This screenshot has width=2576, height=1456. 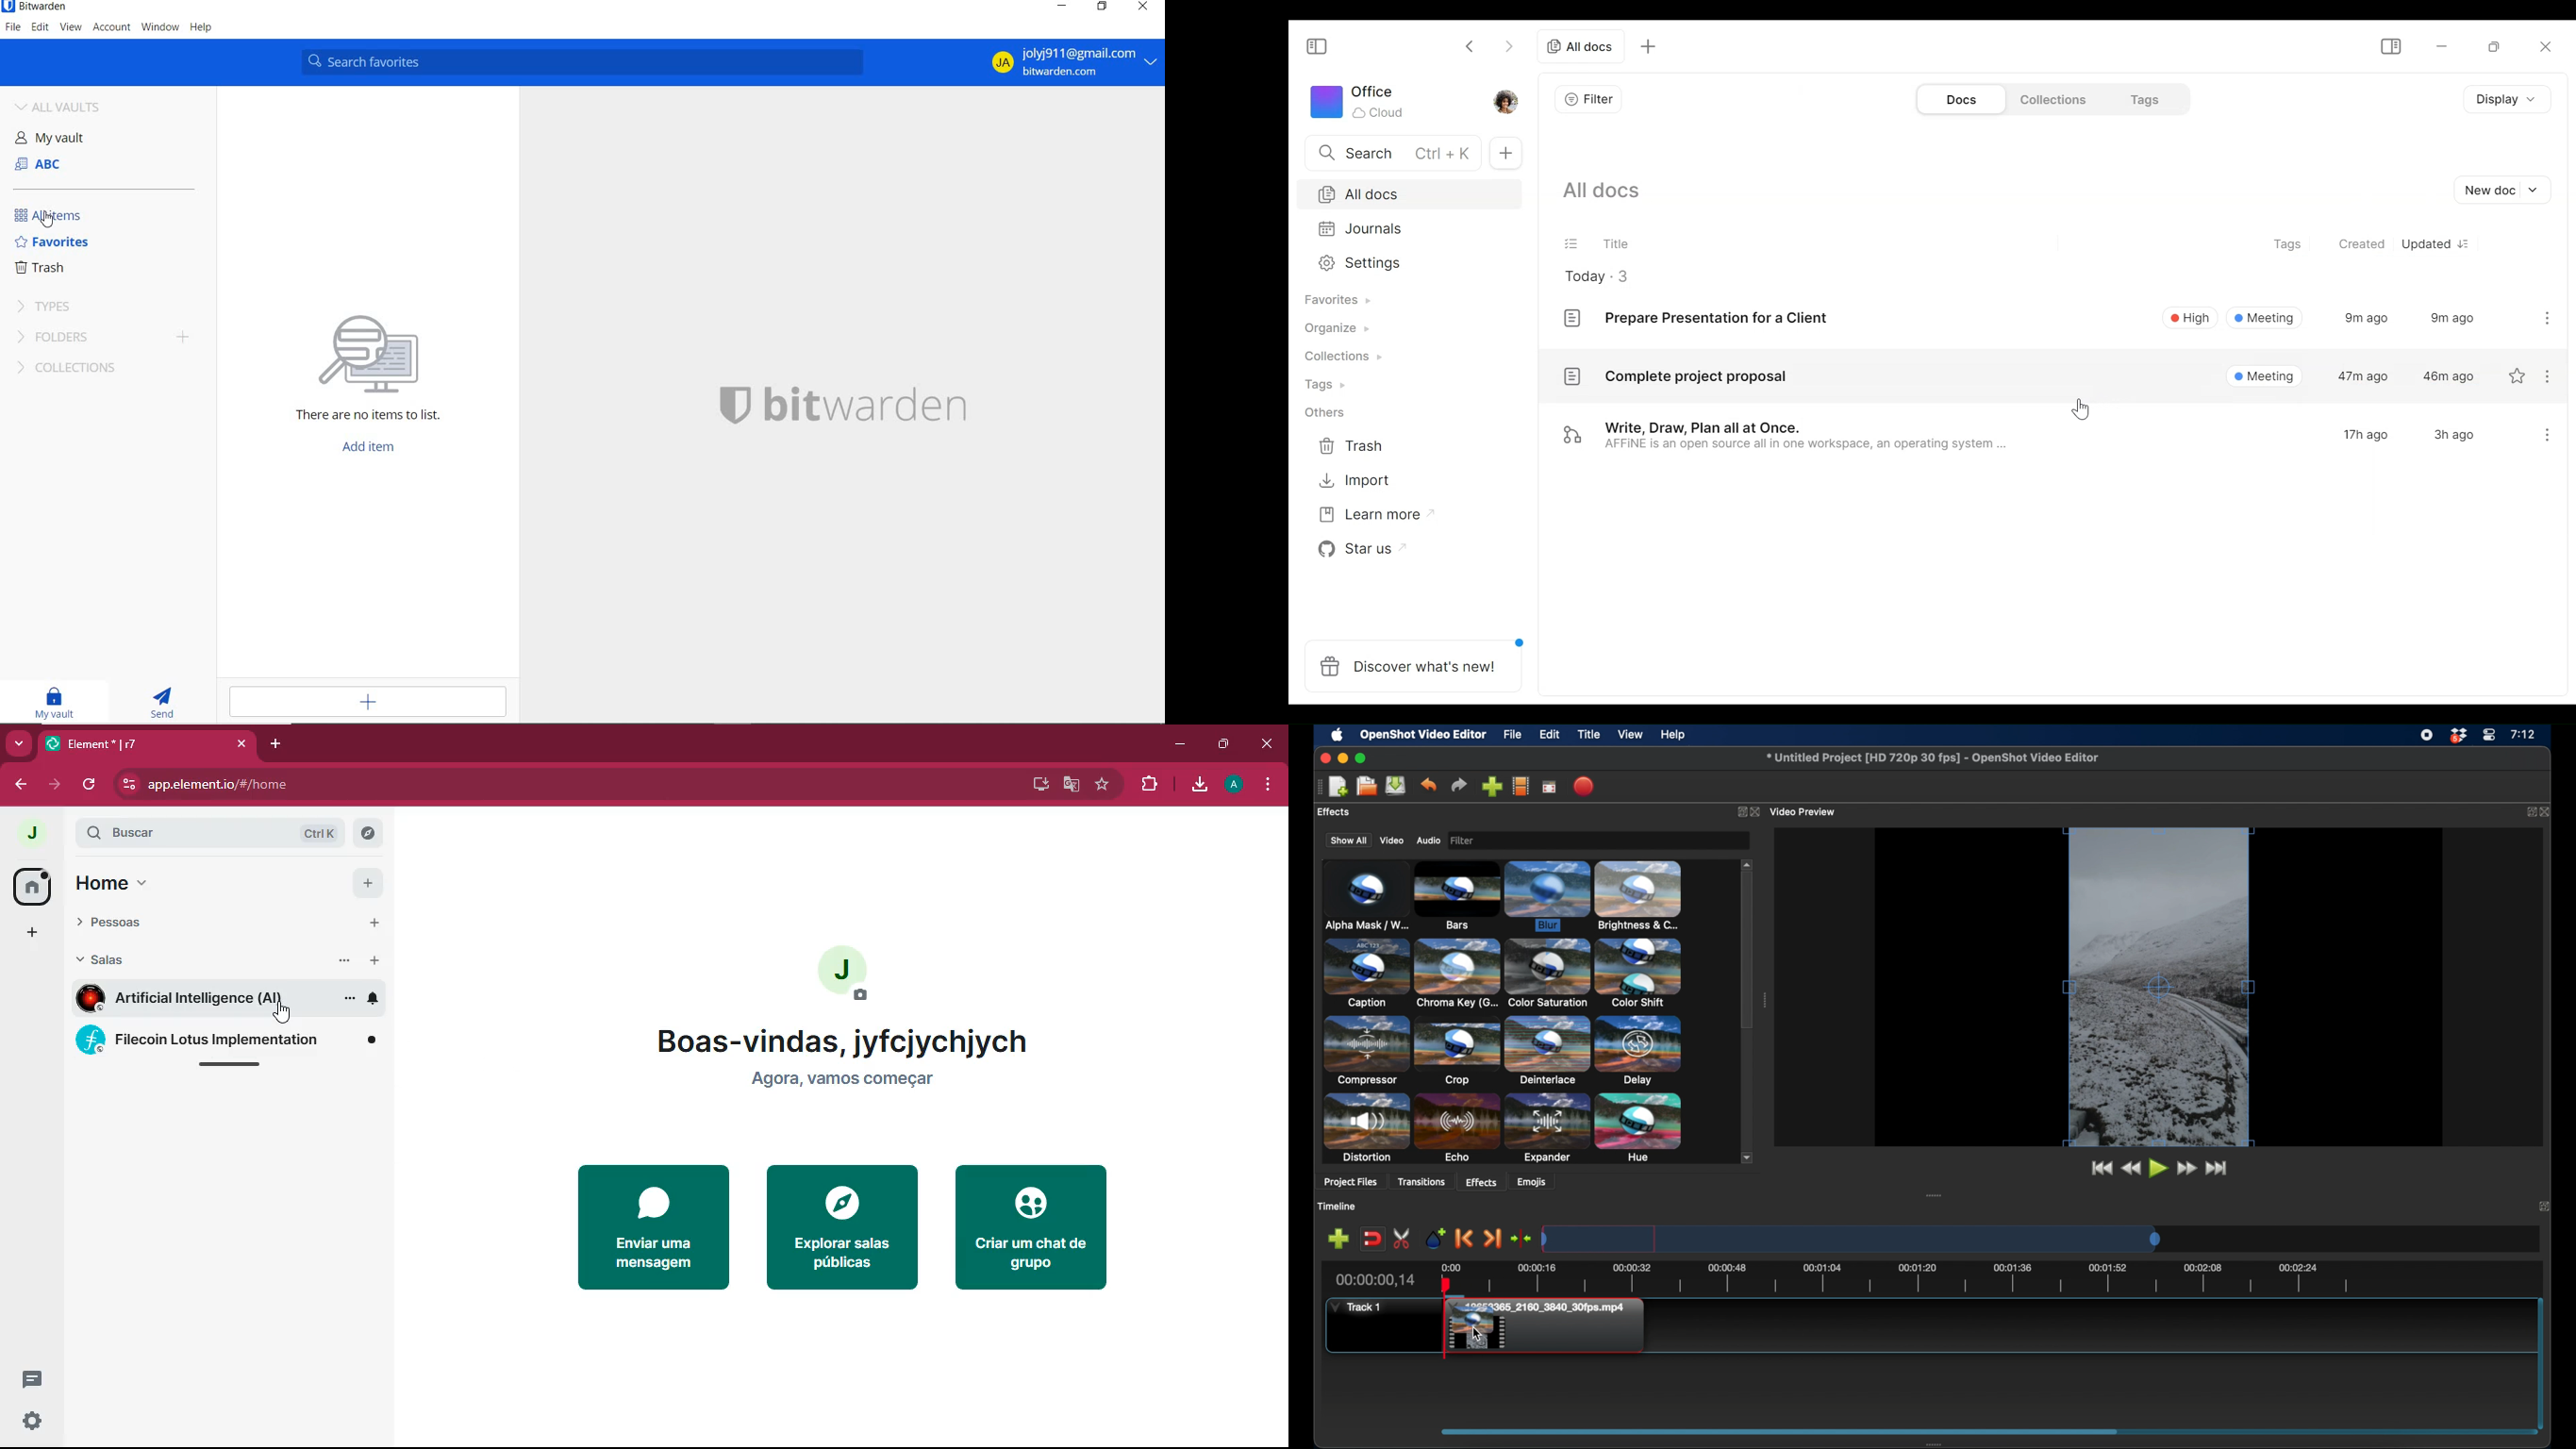 What do you see at coordinates (2288, 245) in the screenshot?
I see `Tags` at bounding box center [2288, 245].